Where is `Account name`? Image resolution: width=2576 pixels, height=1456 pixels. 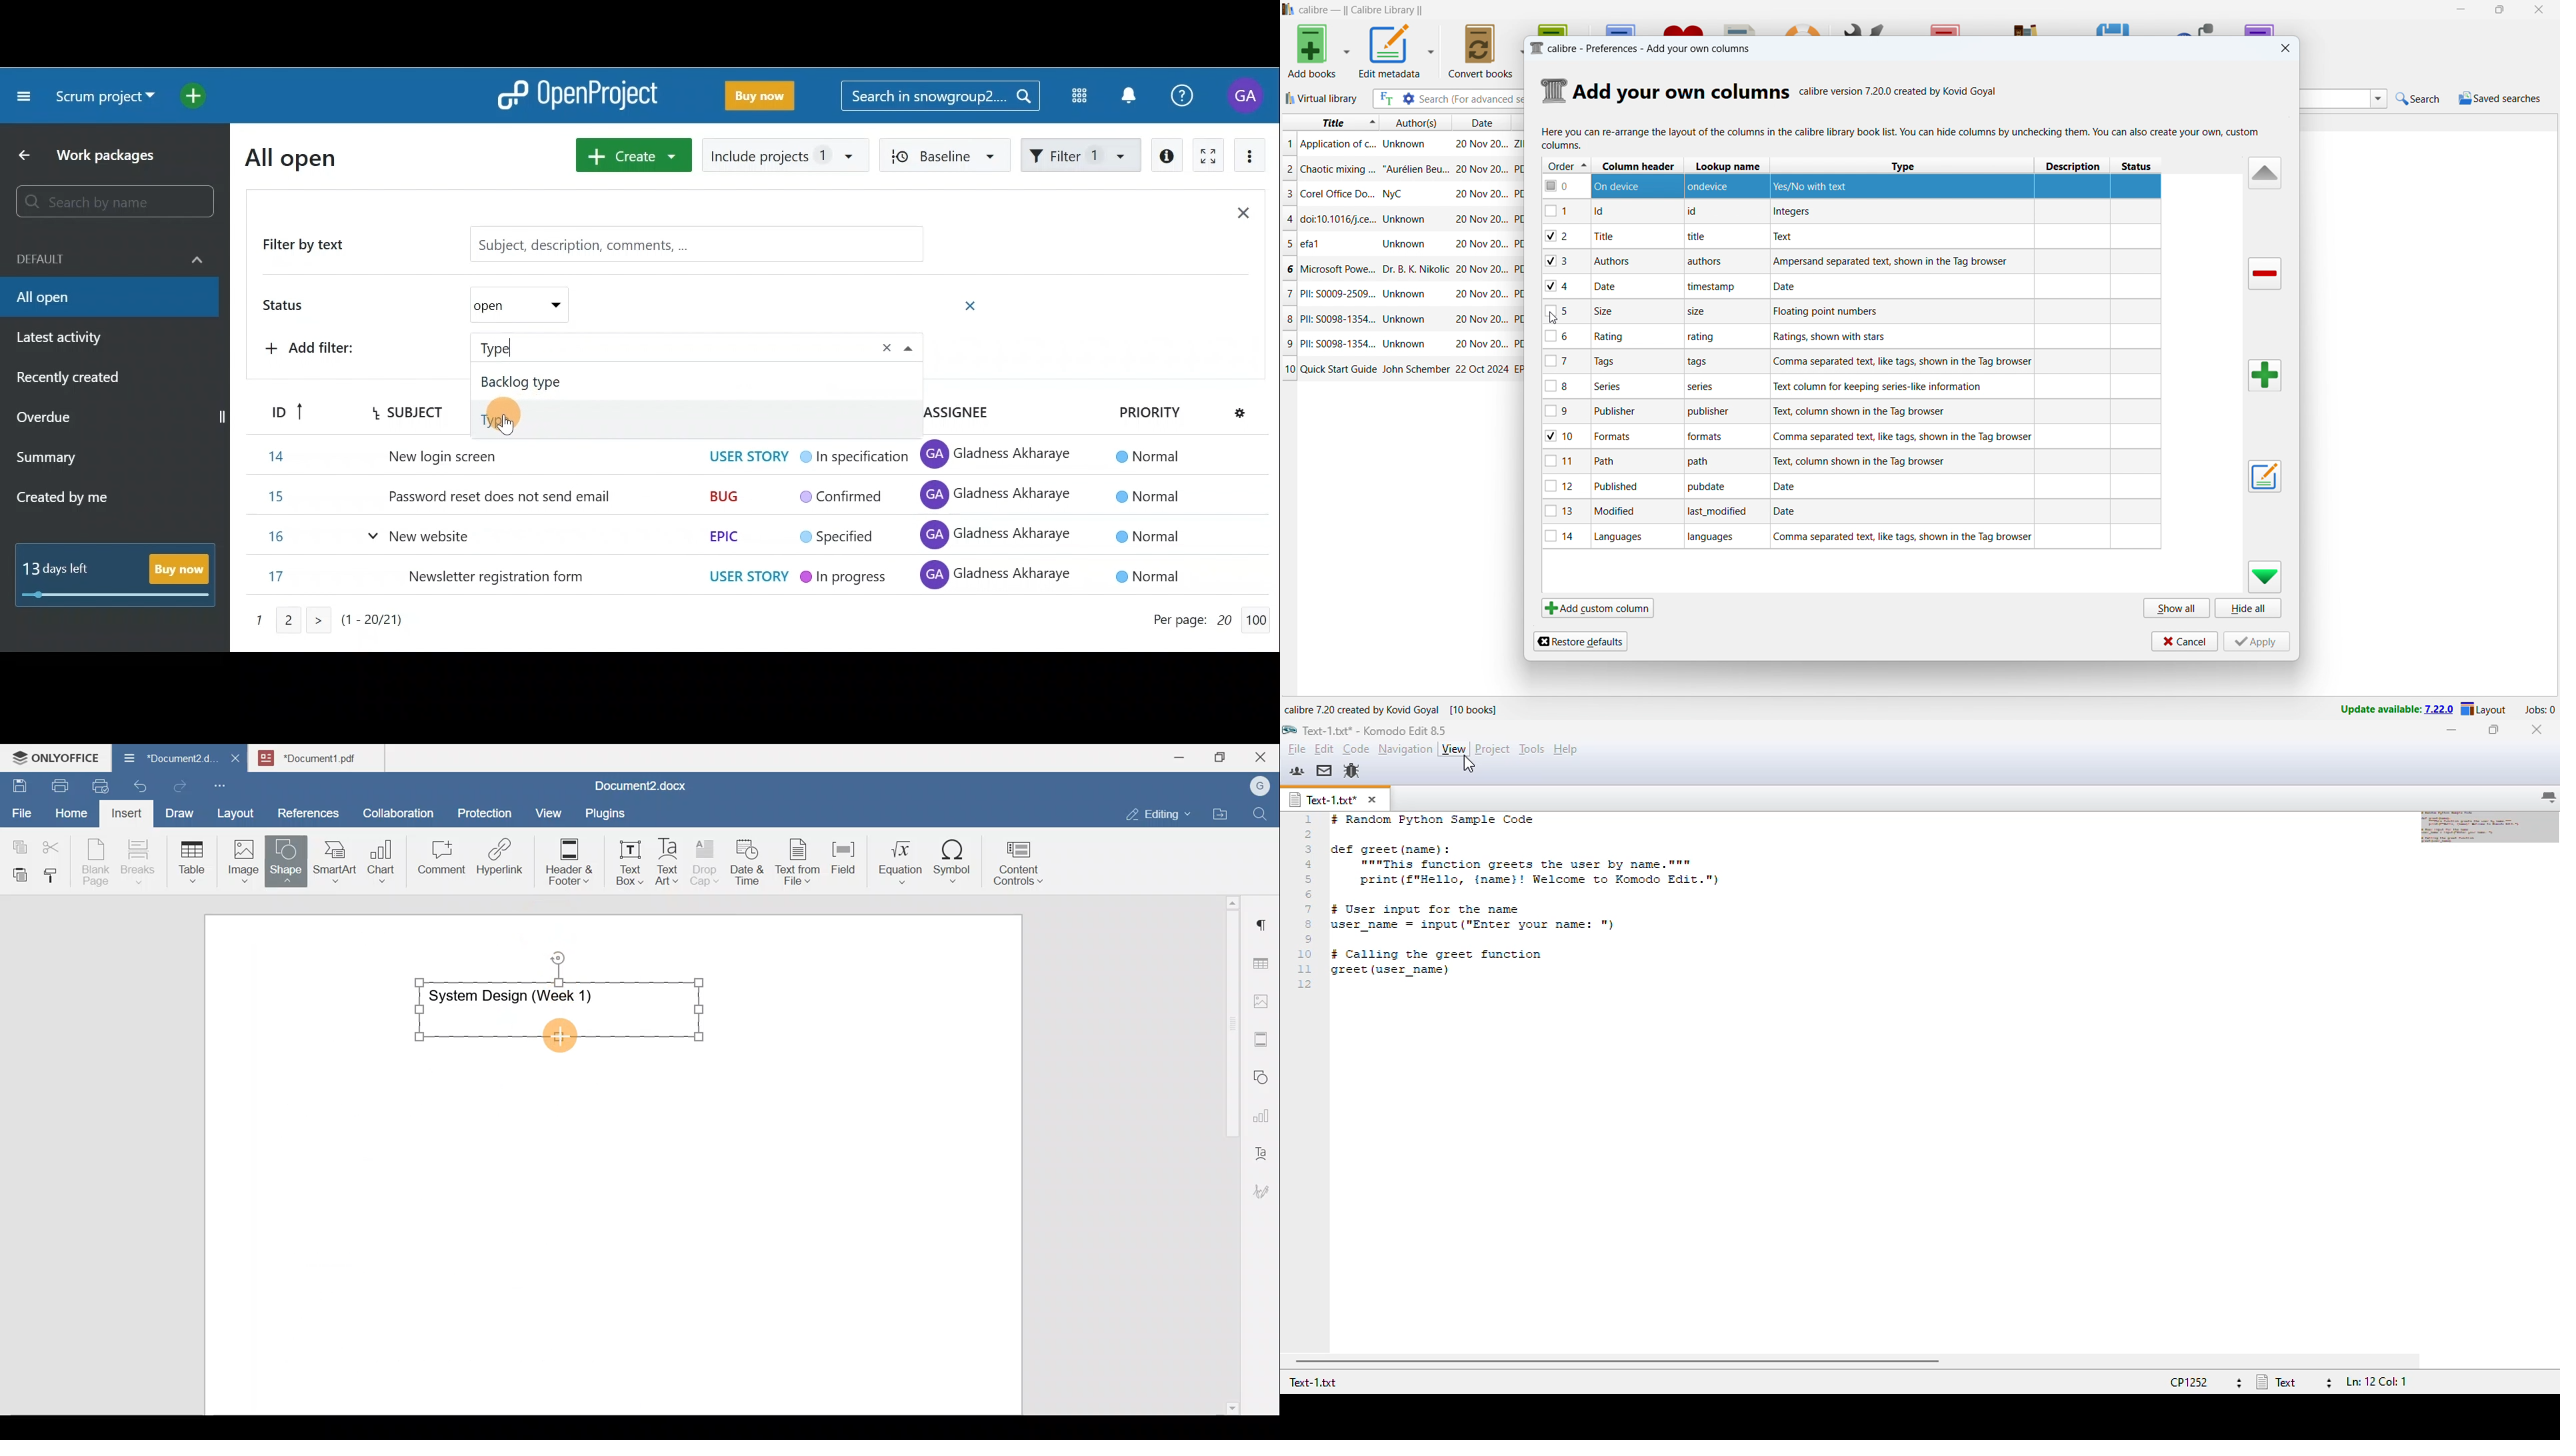 Account name is located at coordinates (1257, 787).